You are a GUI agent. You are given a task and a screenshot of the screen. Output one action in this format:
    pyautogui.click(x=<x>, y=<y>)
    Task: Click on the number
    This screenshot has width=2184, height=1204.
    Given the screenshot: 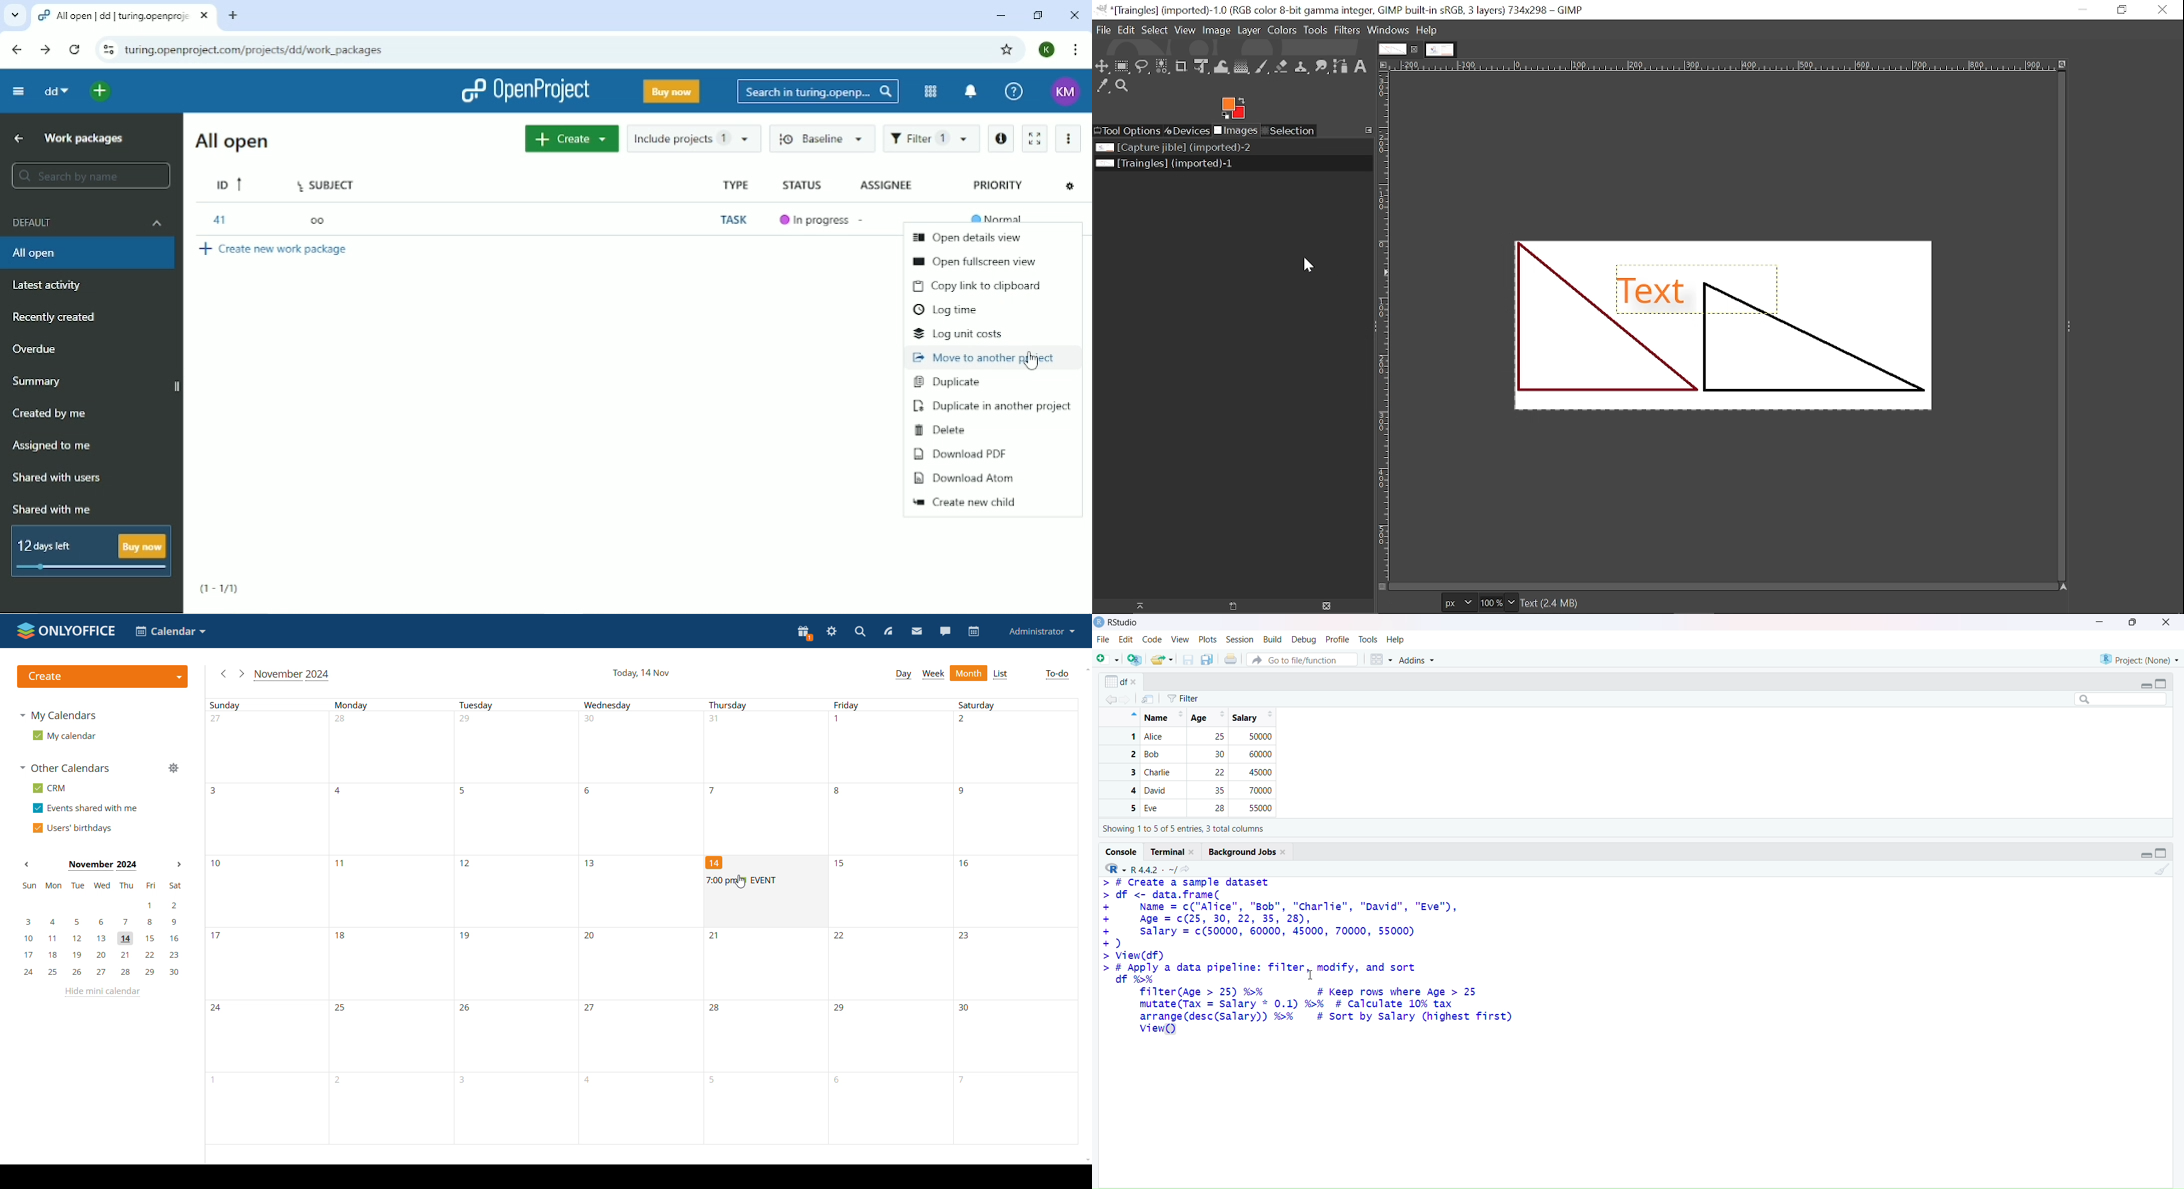 What is the action you would take?
    pyautogui.click(x=217, y=865)
    